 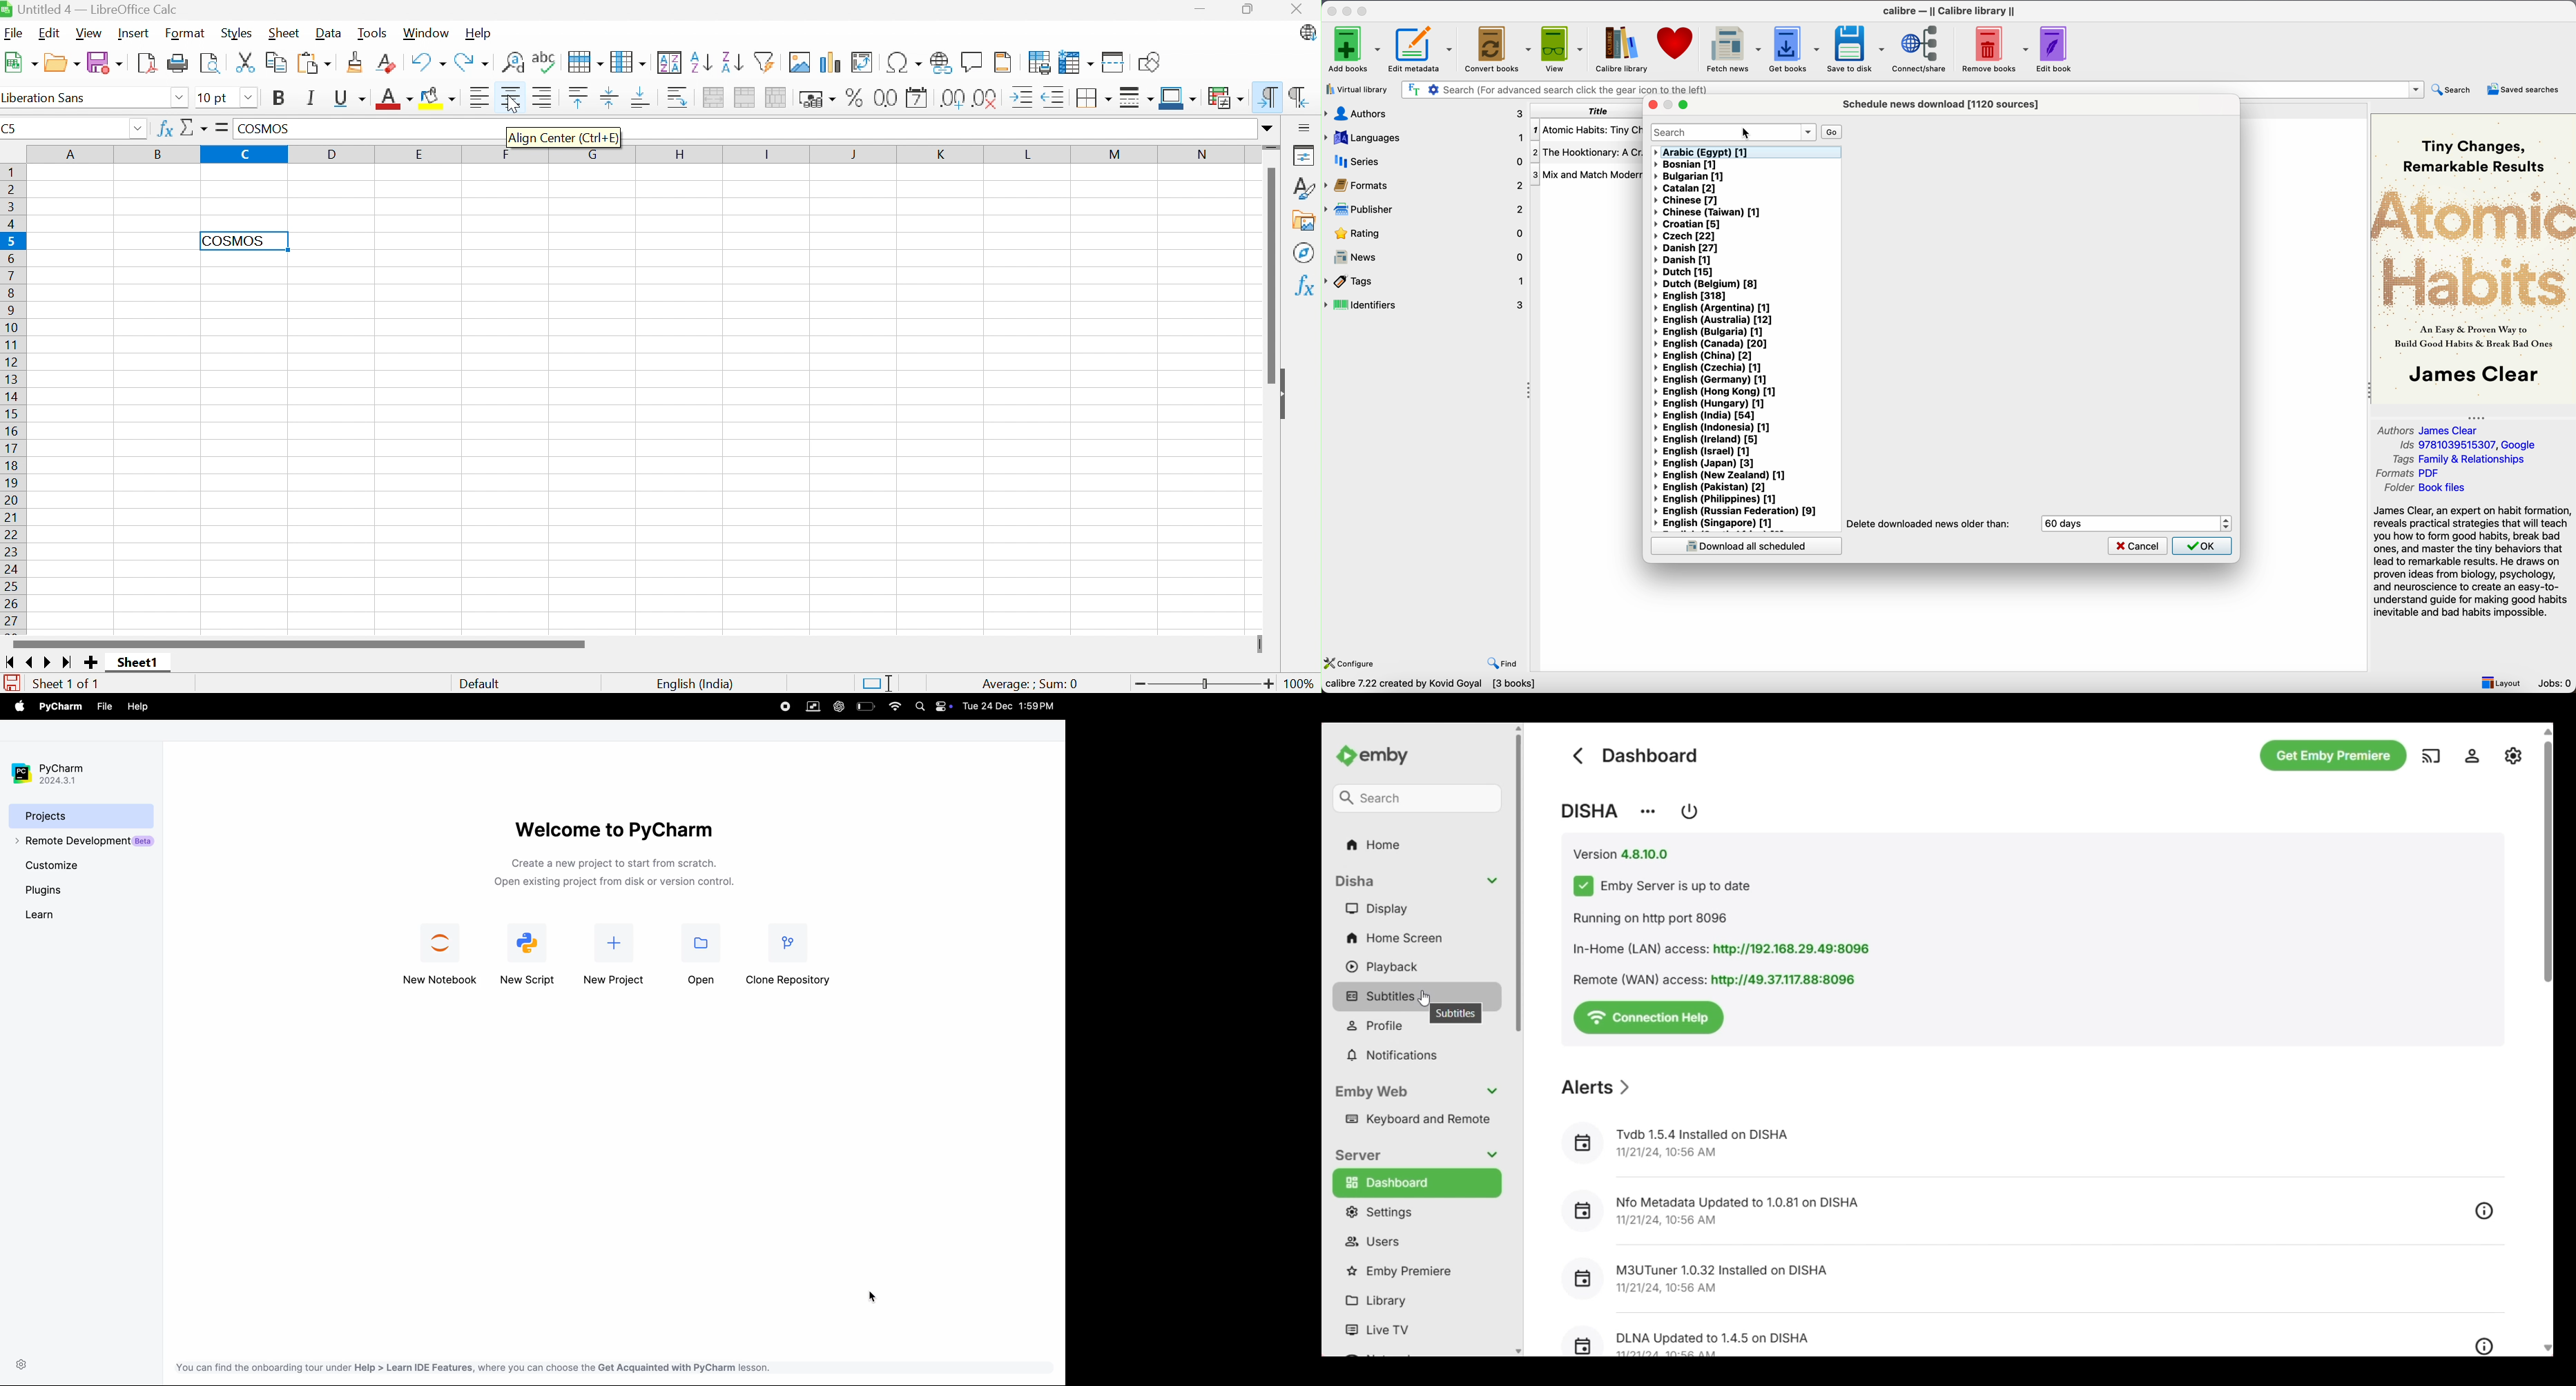 What do you see at coordinates (1951, 10) in the screenshot?
I see `Calibre - || Calibre library ||` at bounding box center [1951, 10].